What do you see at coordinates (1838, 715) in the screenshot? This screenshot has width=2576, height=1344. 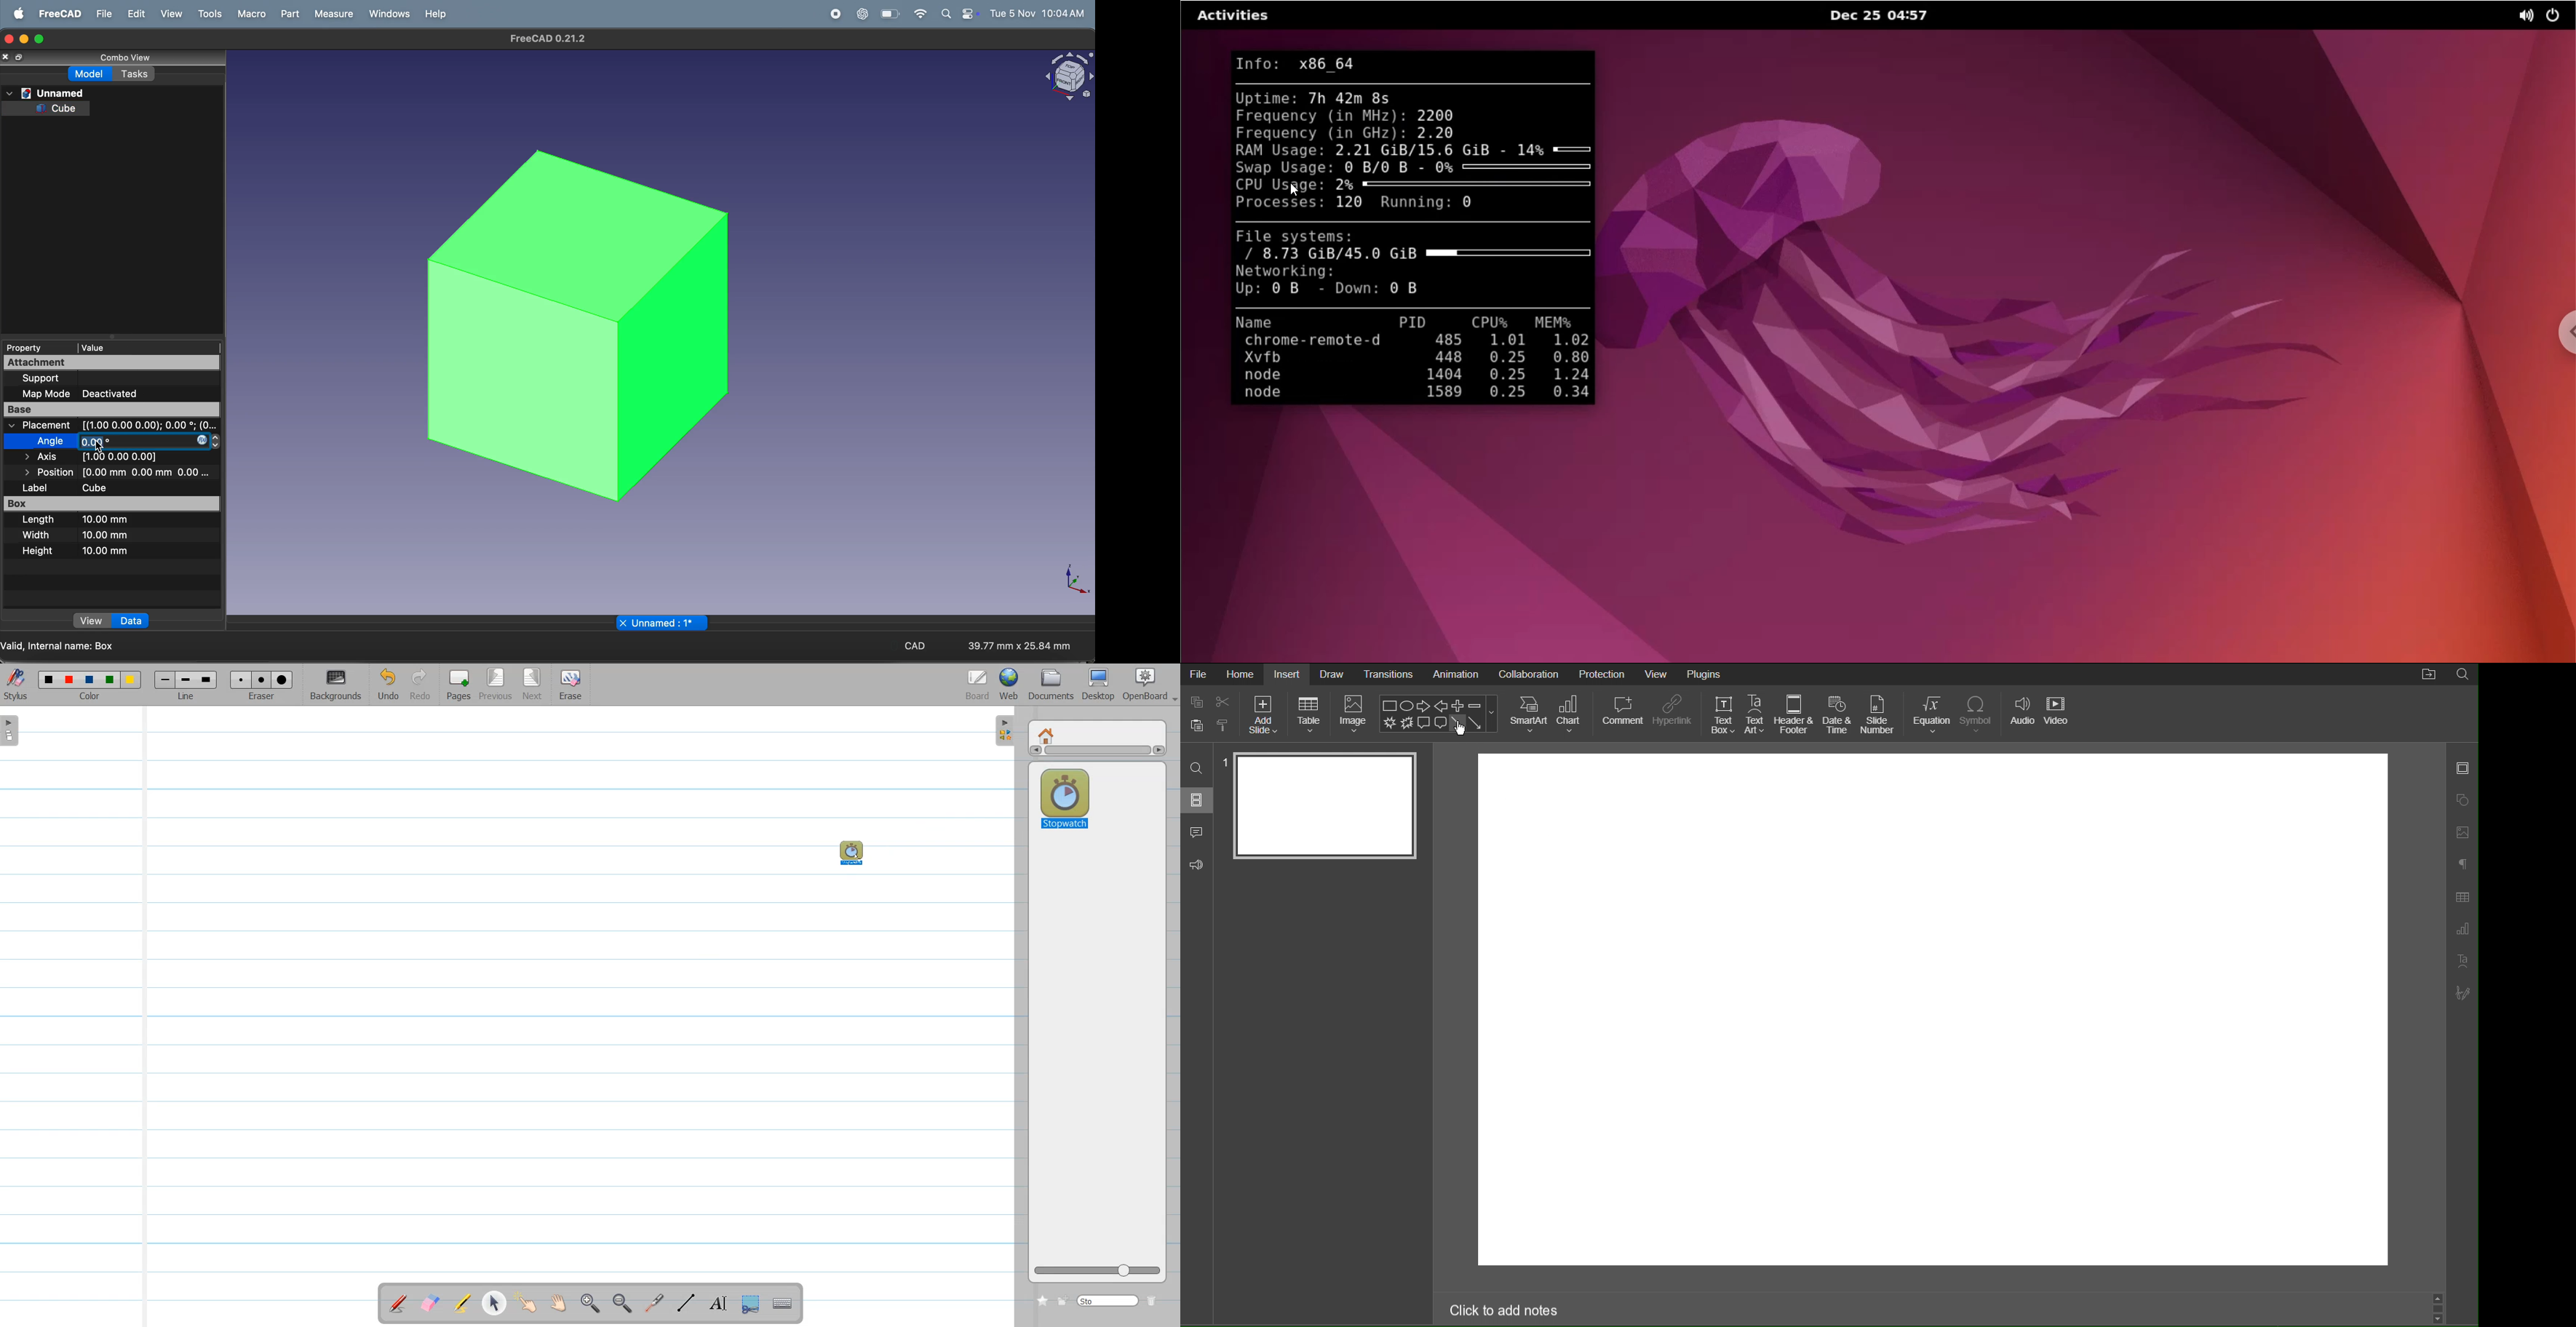 I see `Date & Time` at bounding box center [1838, 715].